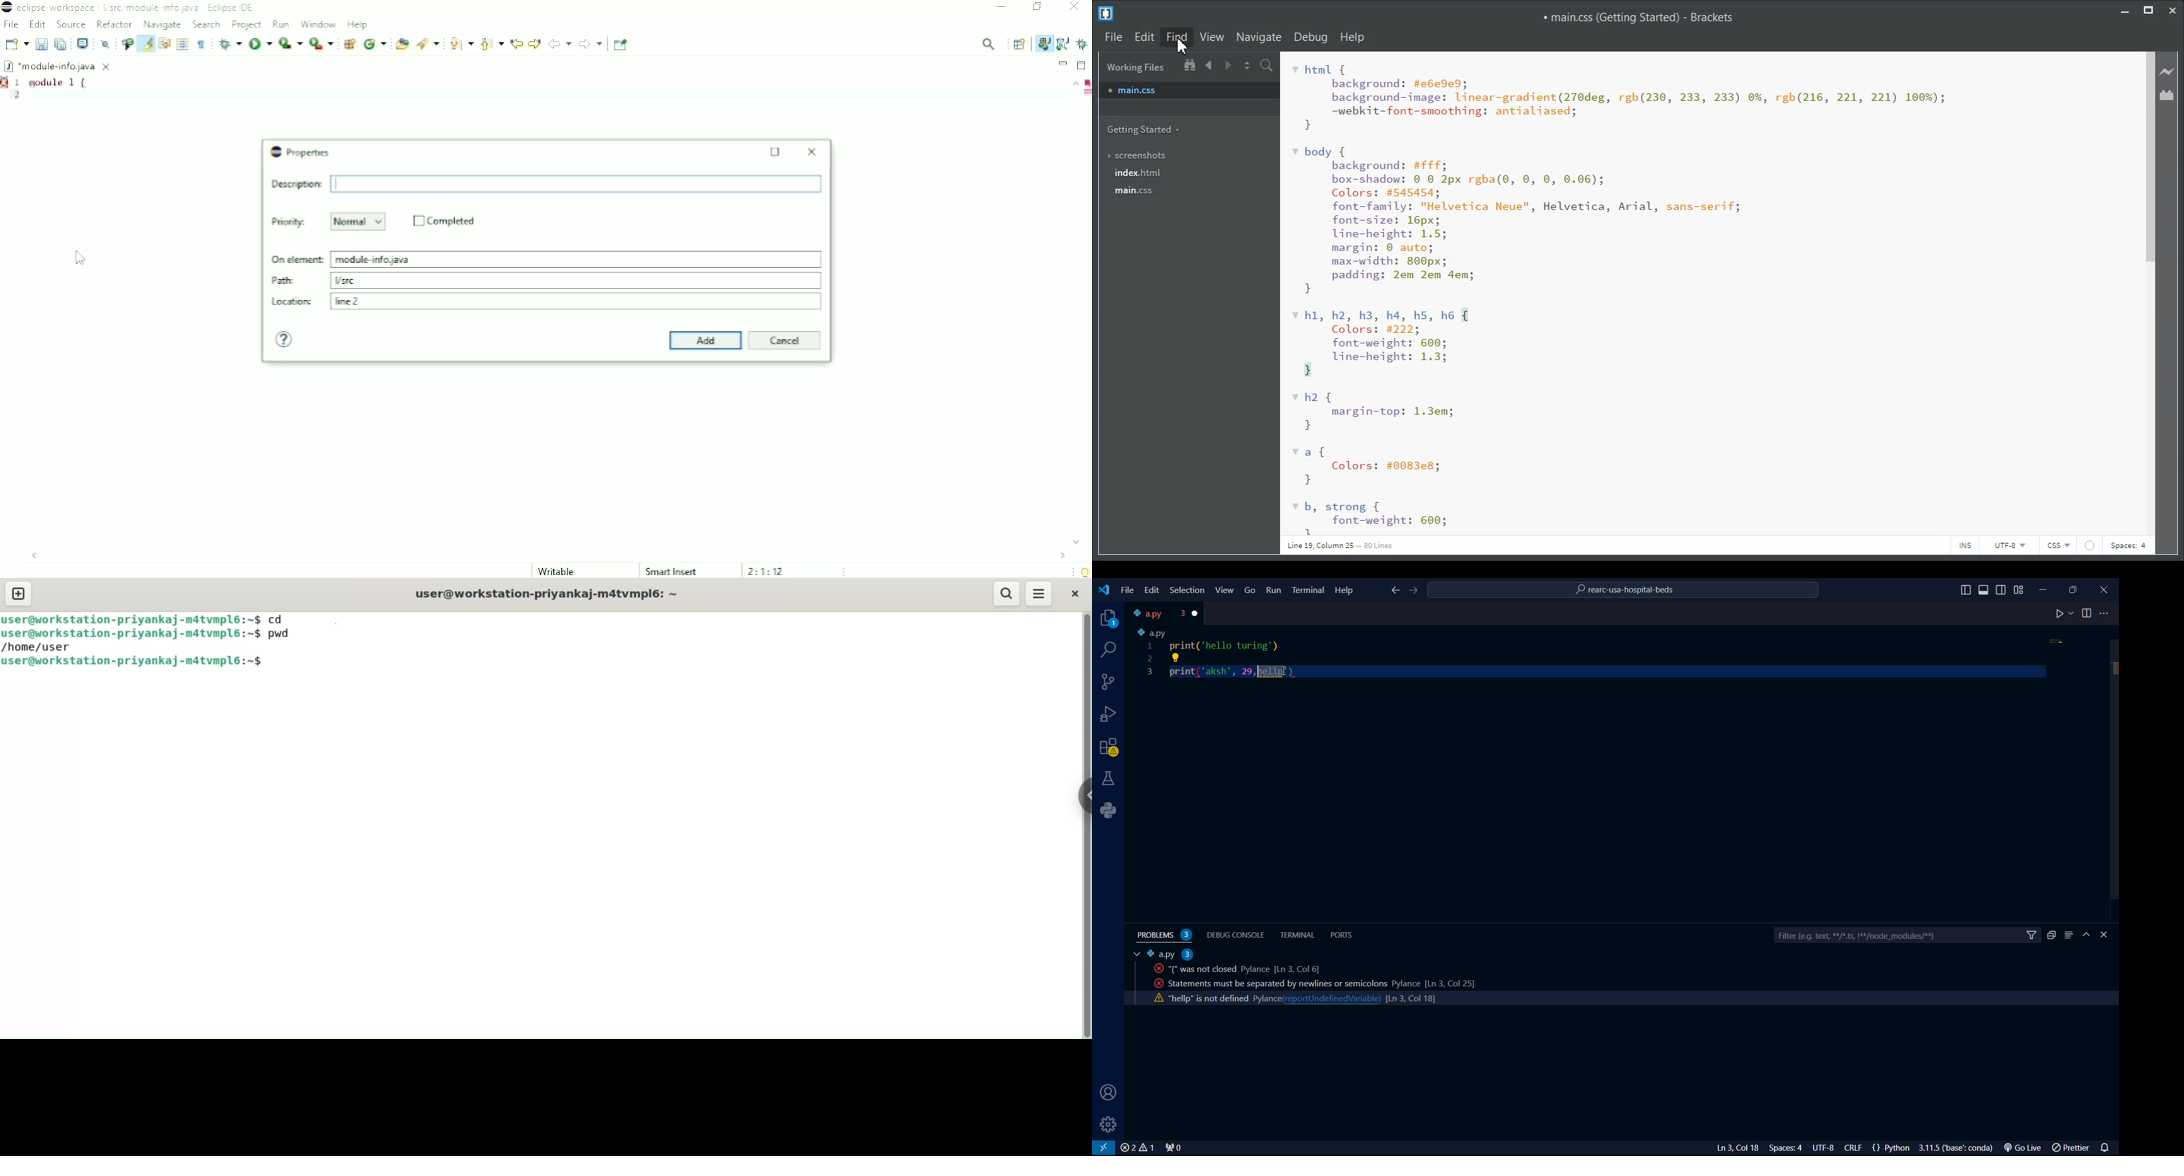 The width and height of the screenshot is (2184, 1176). Describe the element at coordinates (1170, 954) in the screenshot. I see `a.py 2` at that location.